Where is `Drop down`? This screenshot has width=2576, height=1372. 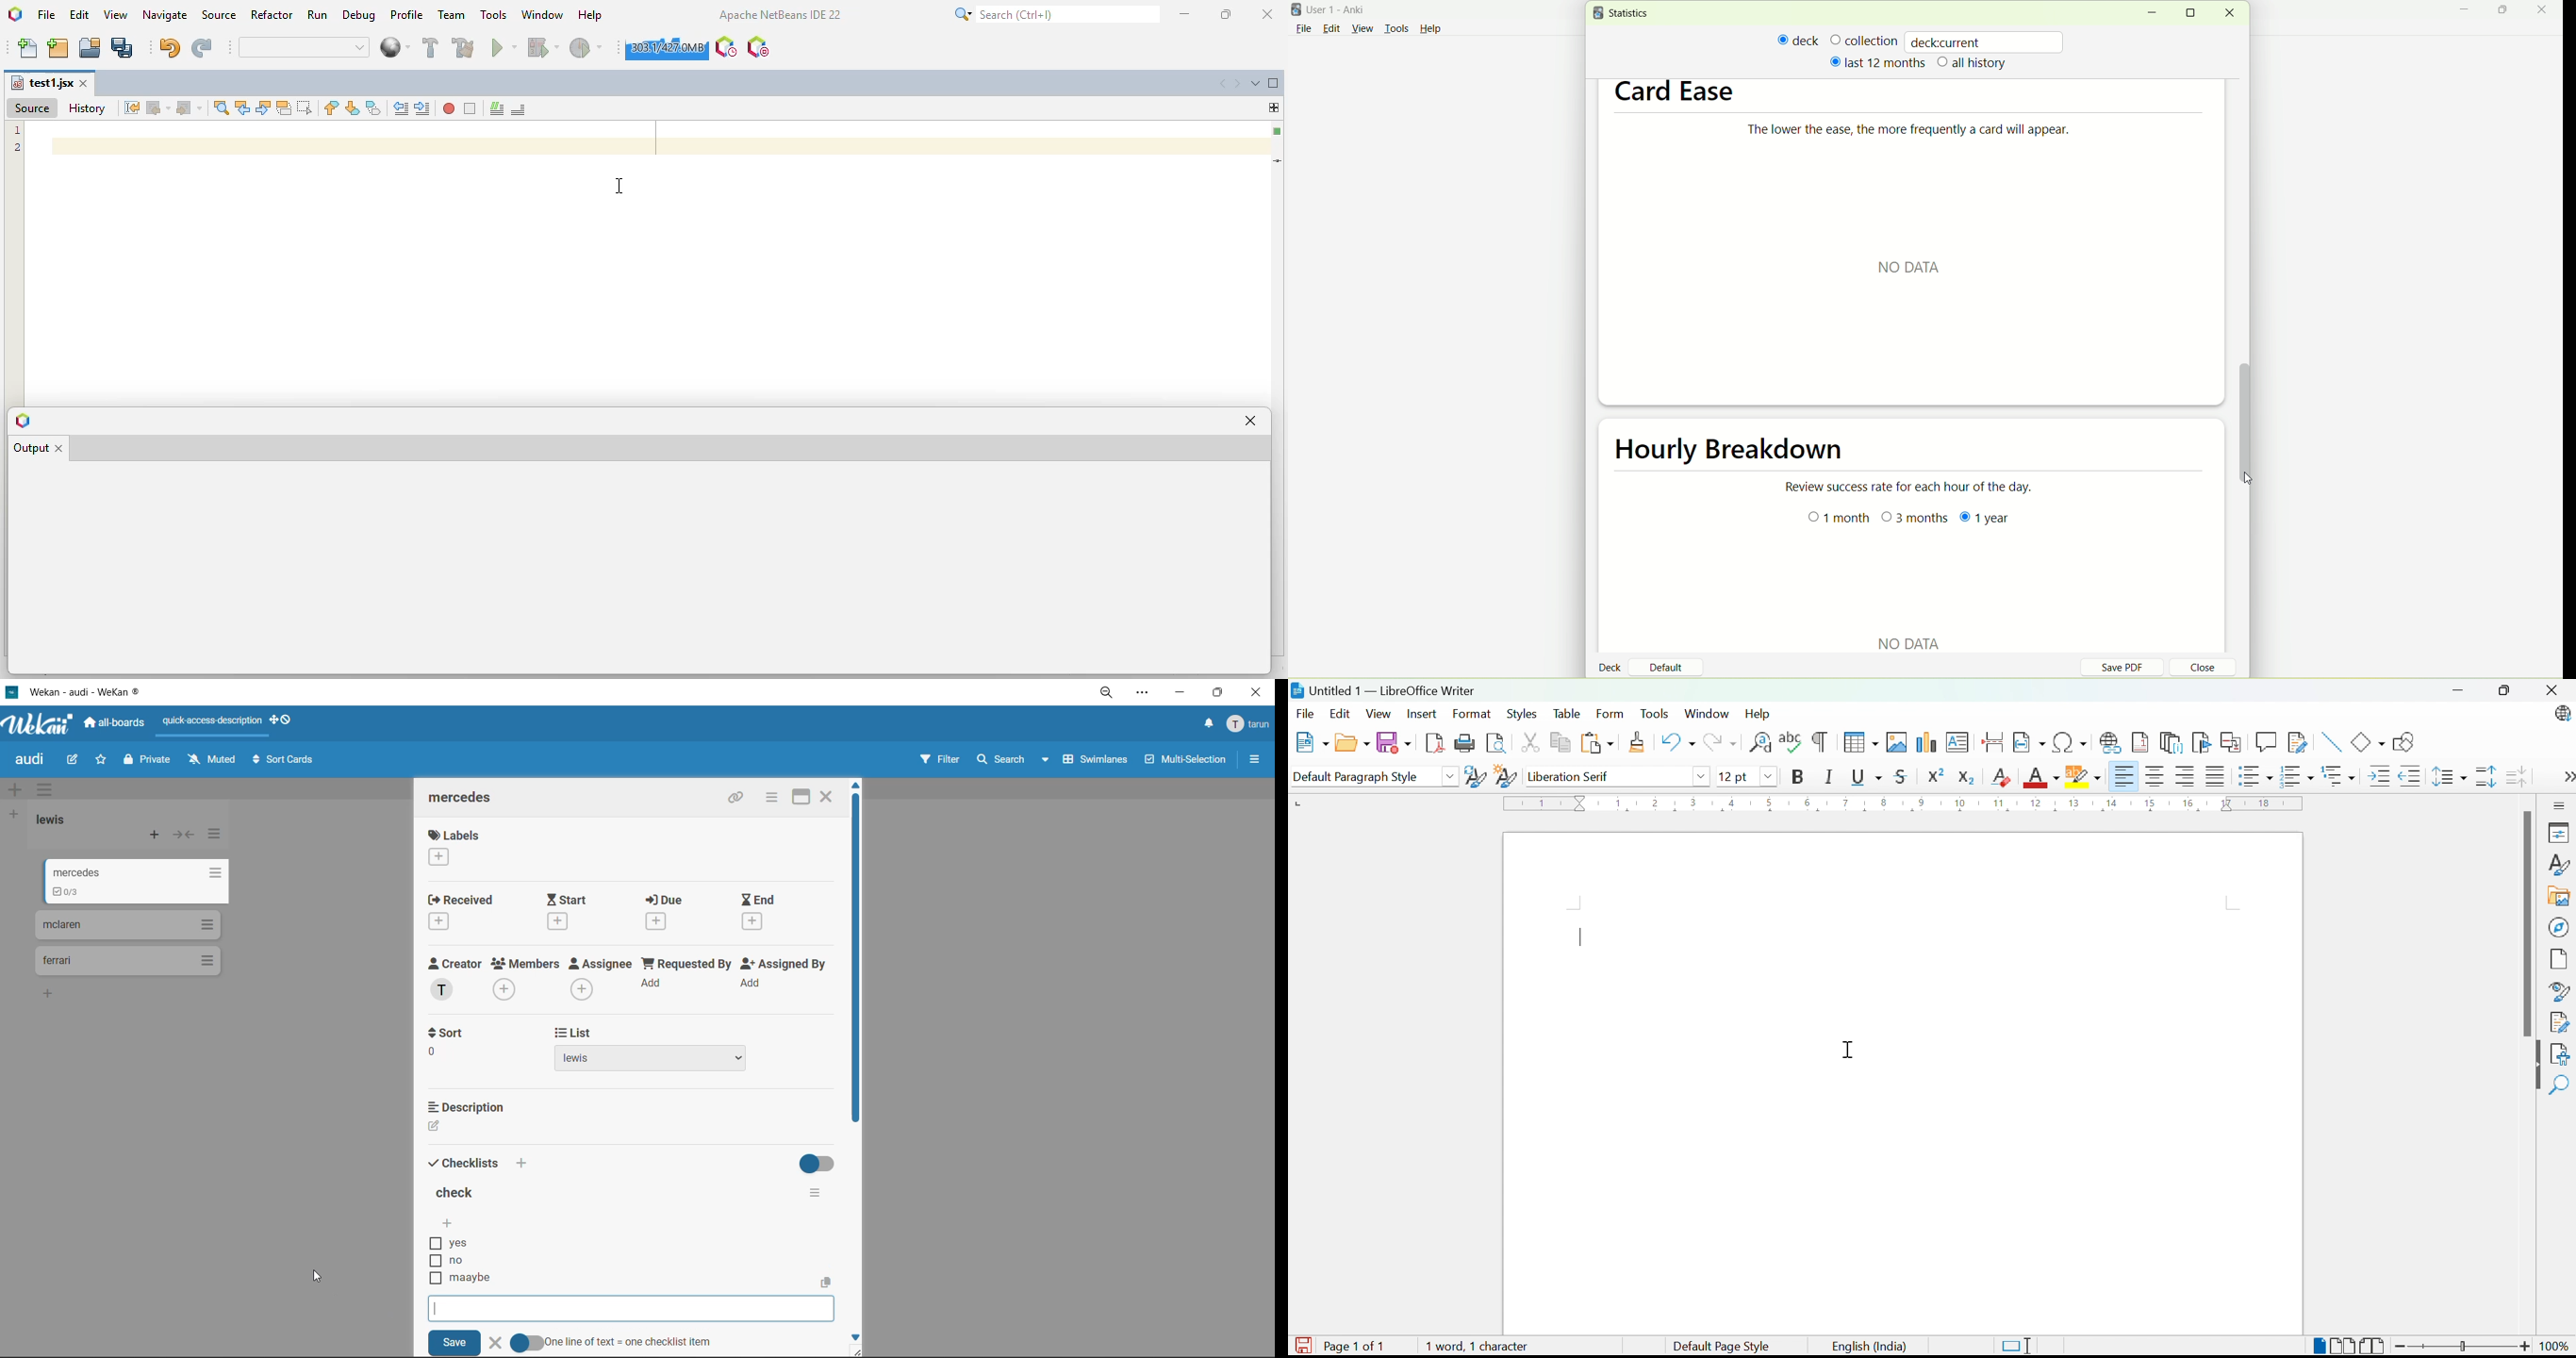 Drop down is located at coordinates (1453, 774).